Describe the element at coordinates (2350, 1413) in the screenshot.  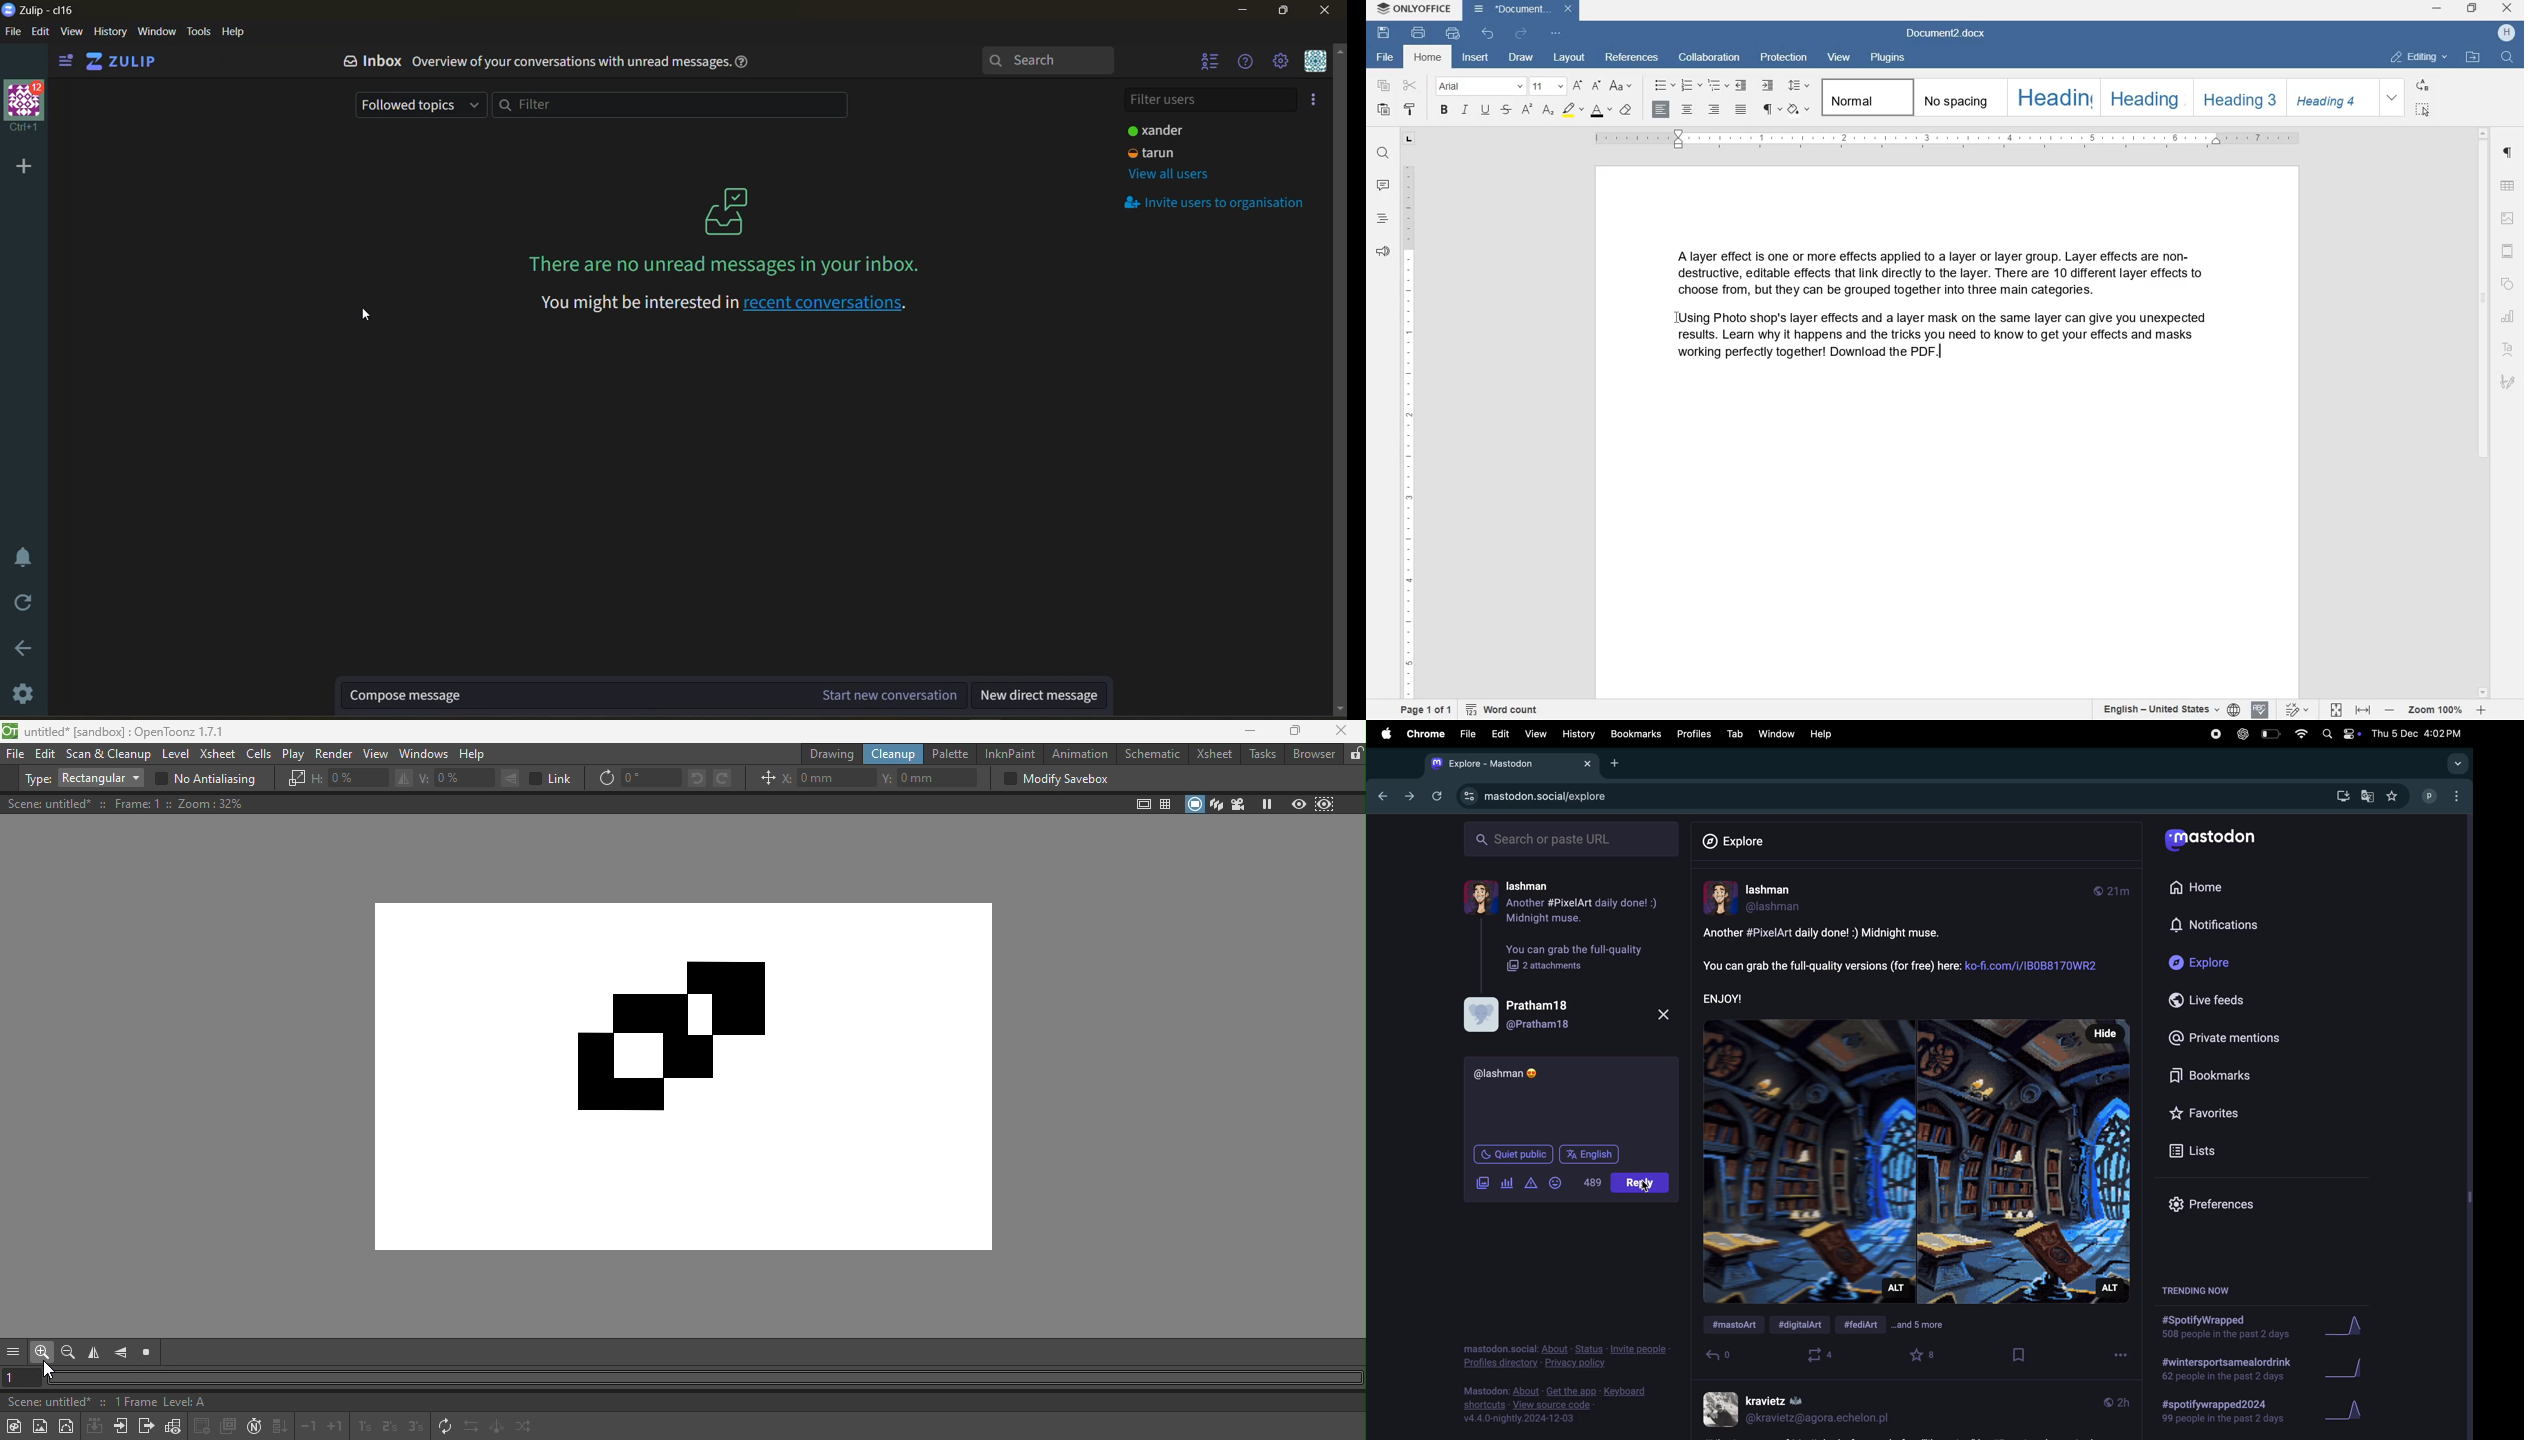
I see `graph` at that location.